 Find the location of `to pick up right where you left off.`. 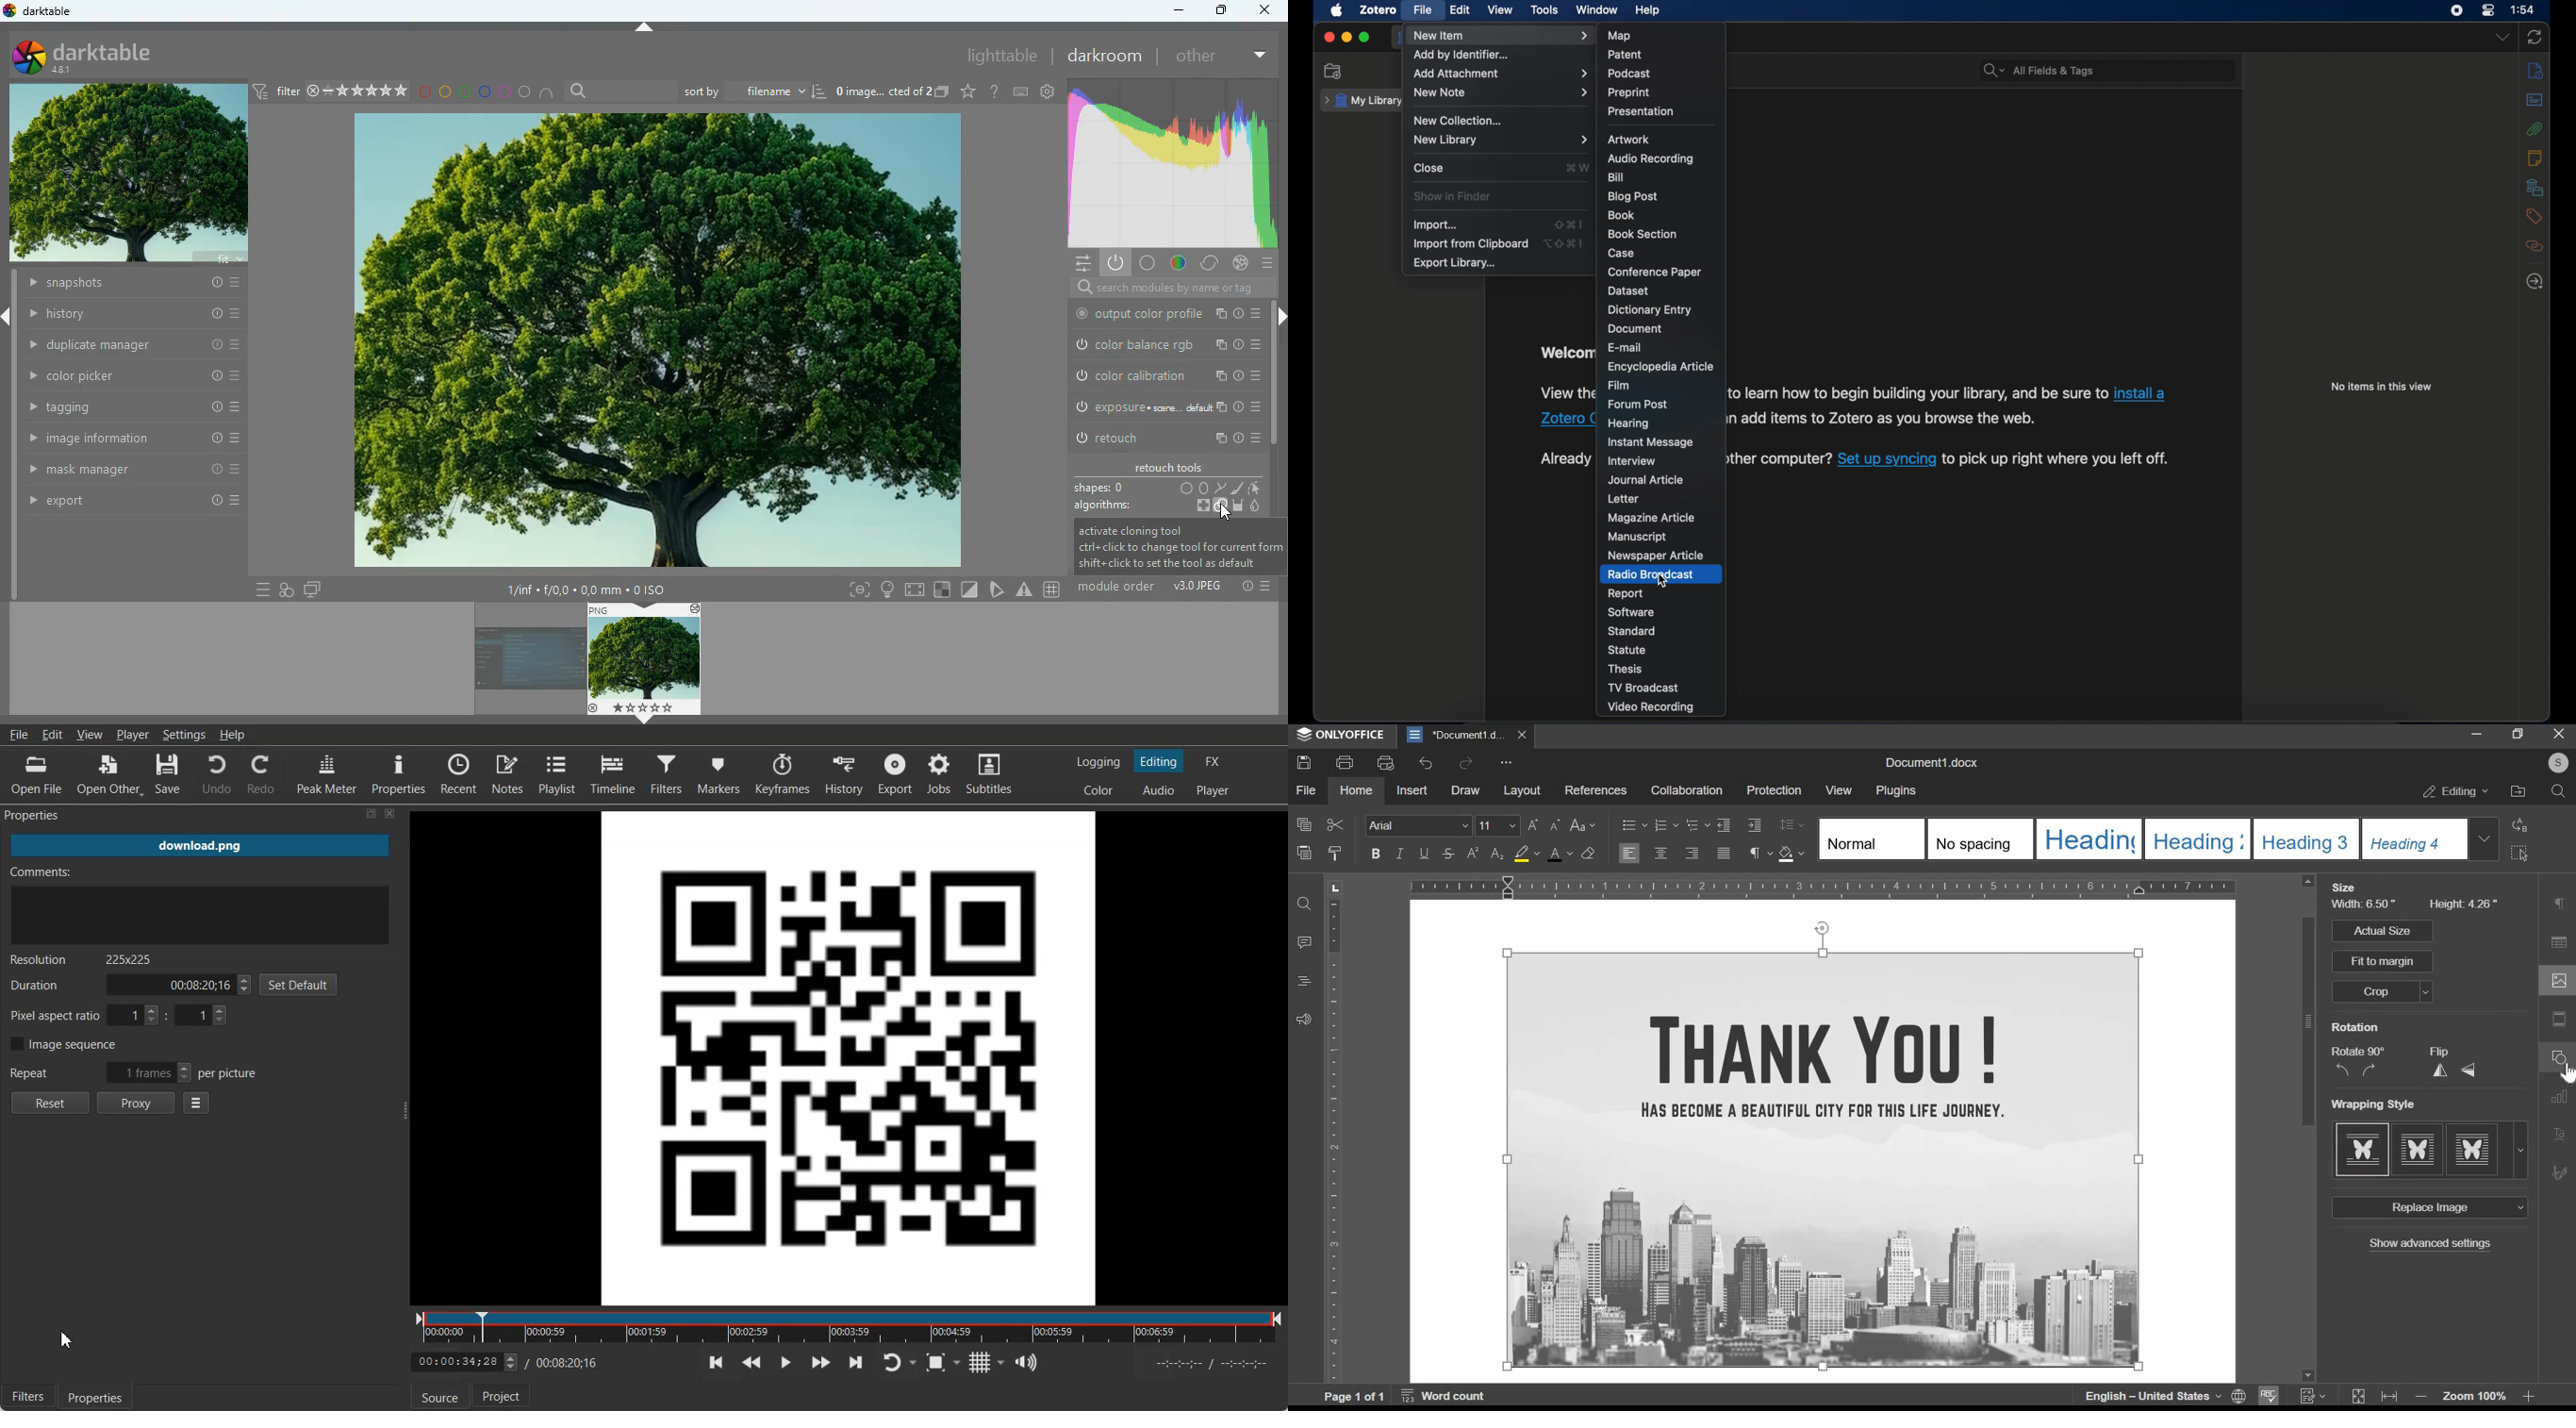

to pick up right where you left off. is located at coordinates (2056, 459).